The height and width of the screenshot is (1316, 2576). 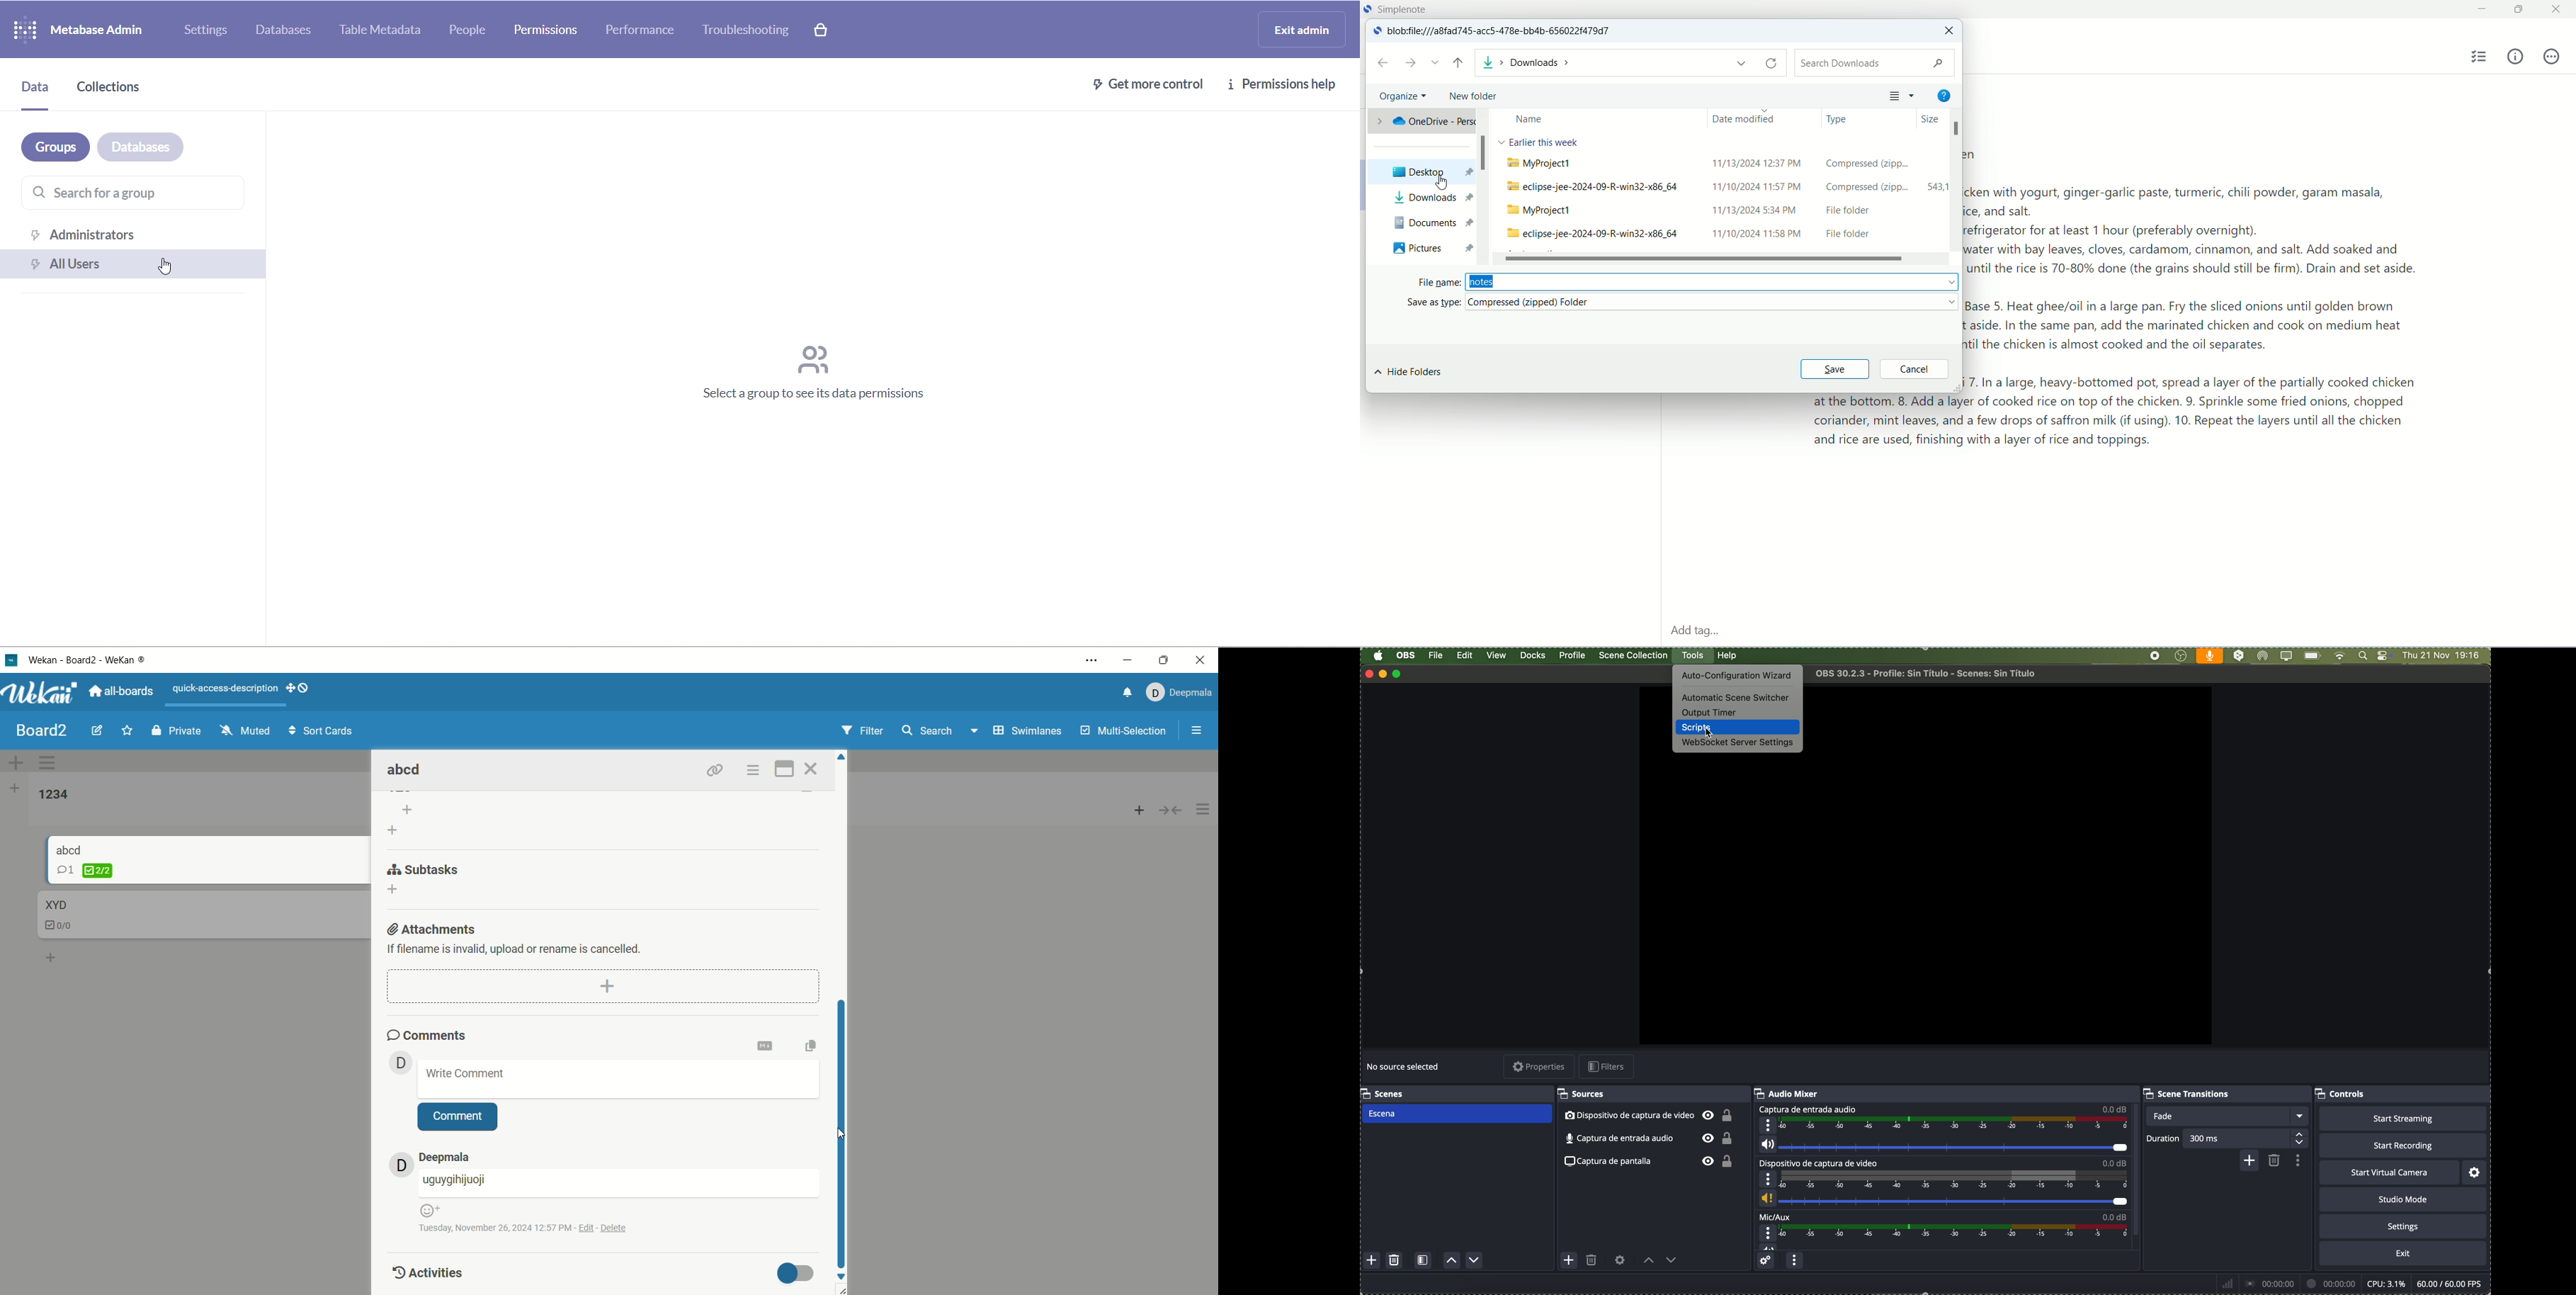 I want to click on open source properties, so click(x=1620, y=1260).